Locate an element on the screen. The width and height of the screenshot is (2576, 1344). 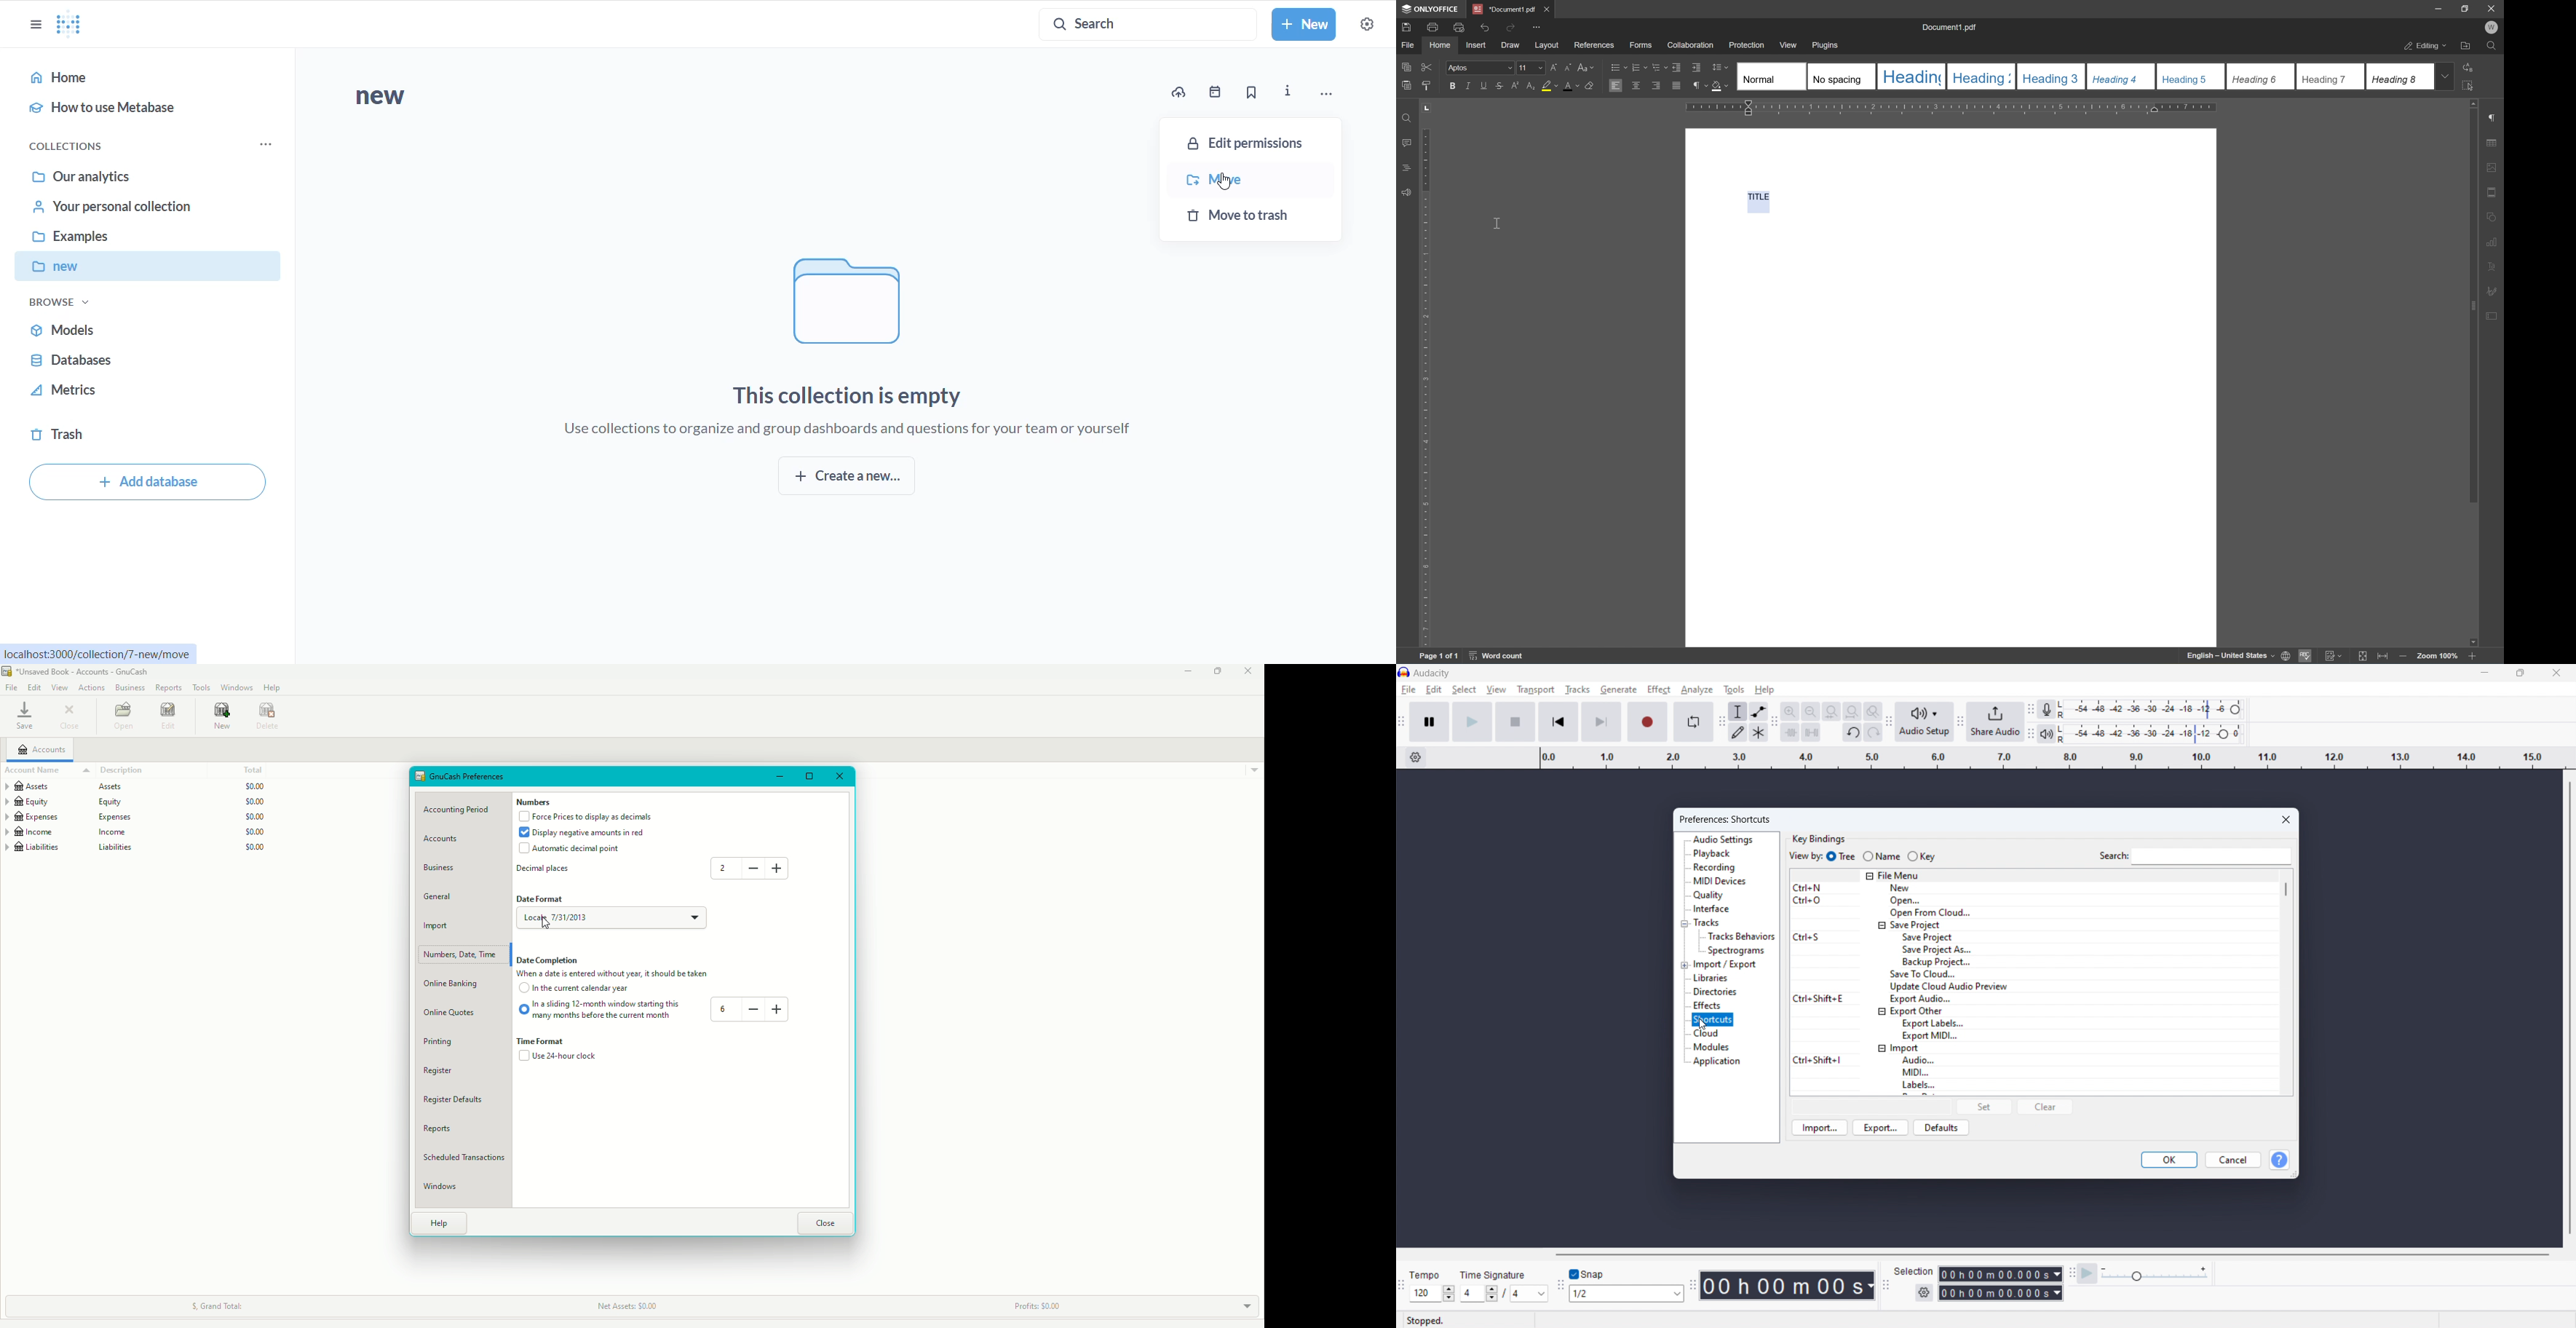
Numbers is located at coordinates (533, 802).